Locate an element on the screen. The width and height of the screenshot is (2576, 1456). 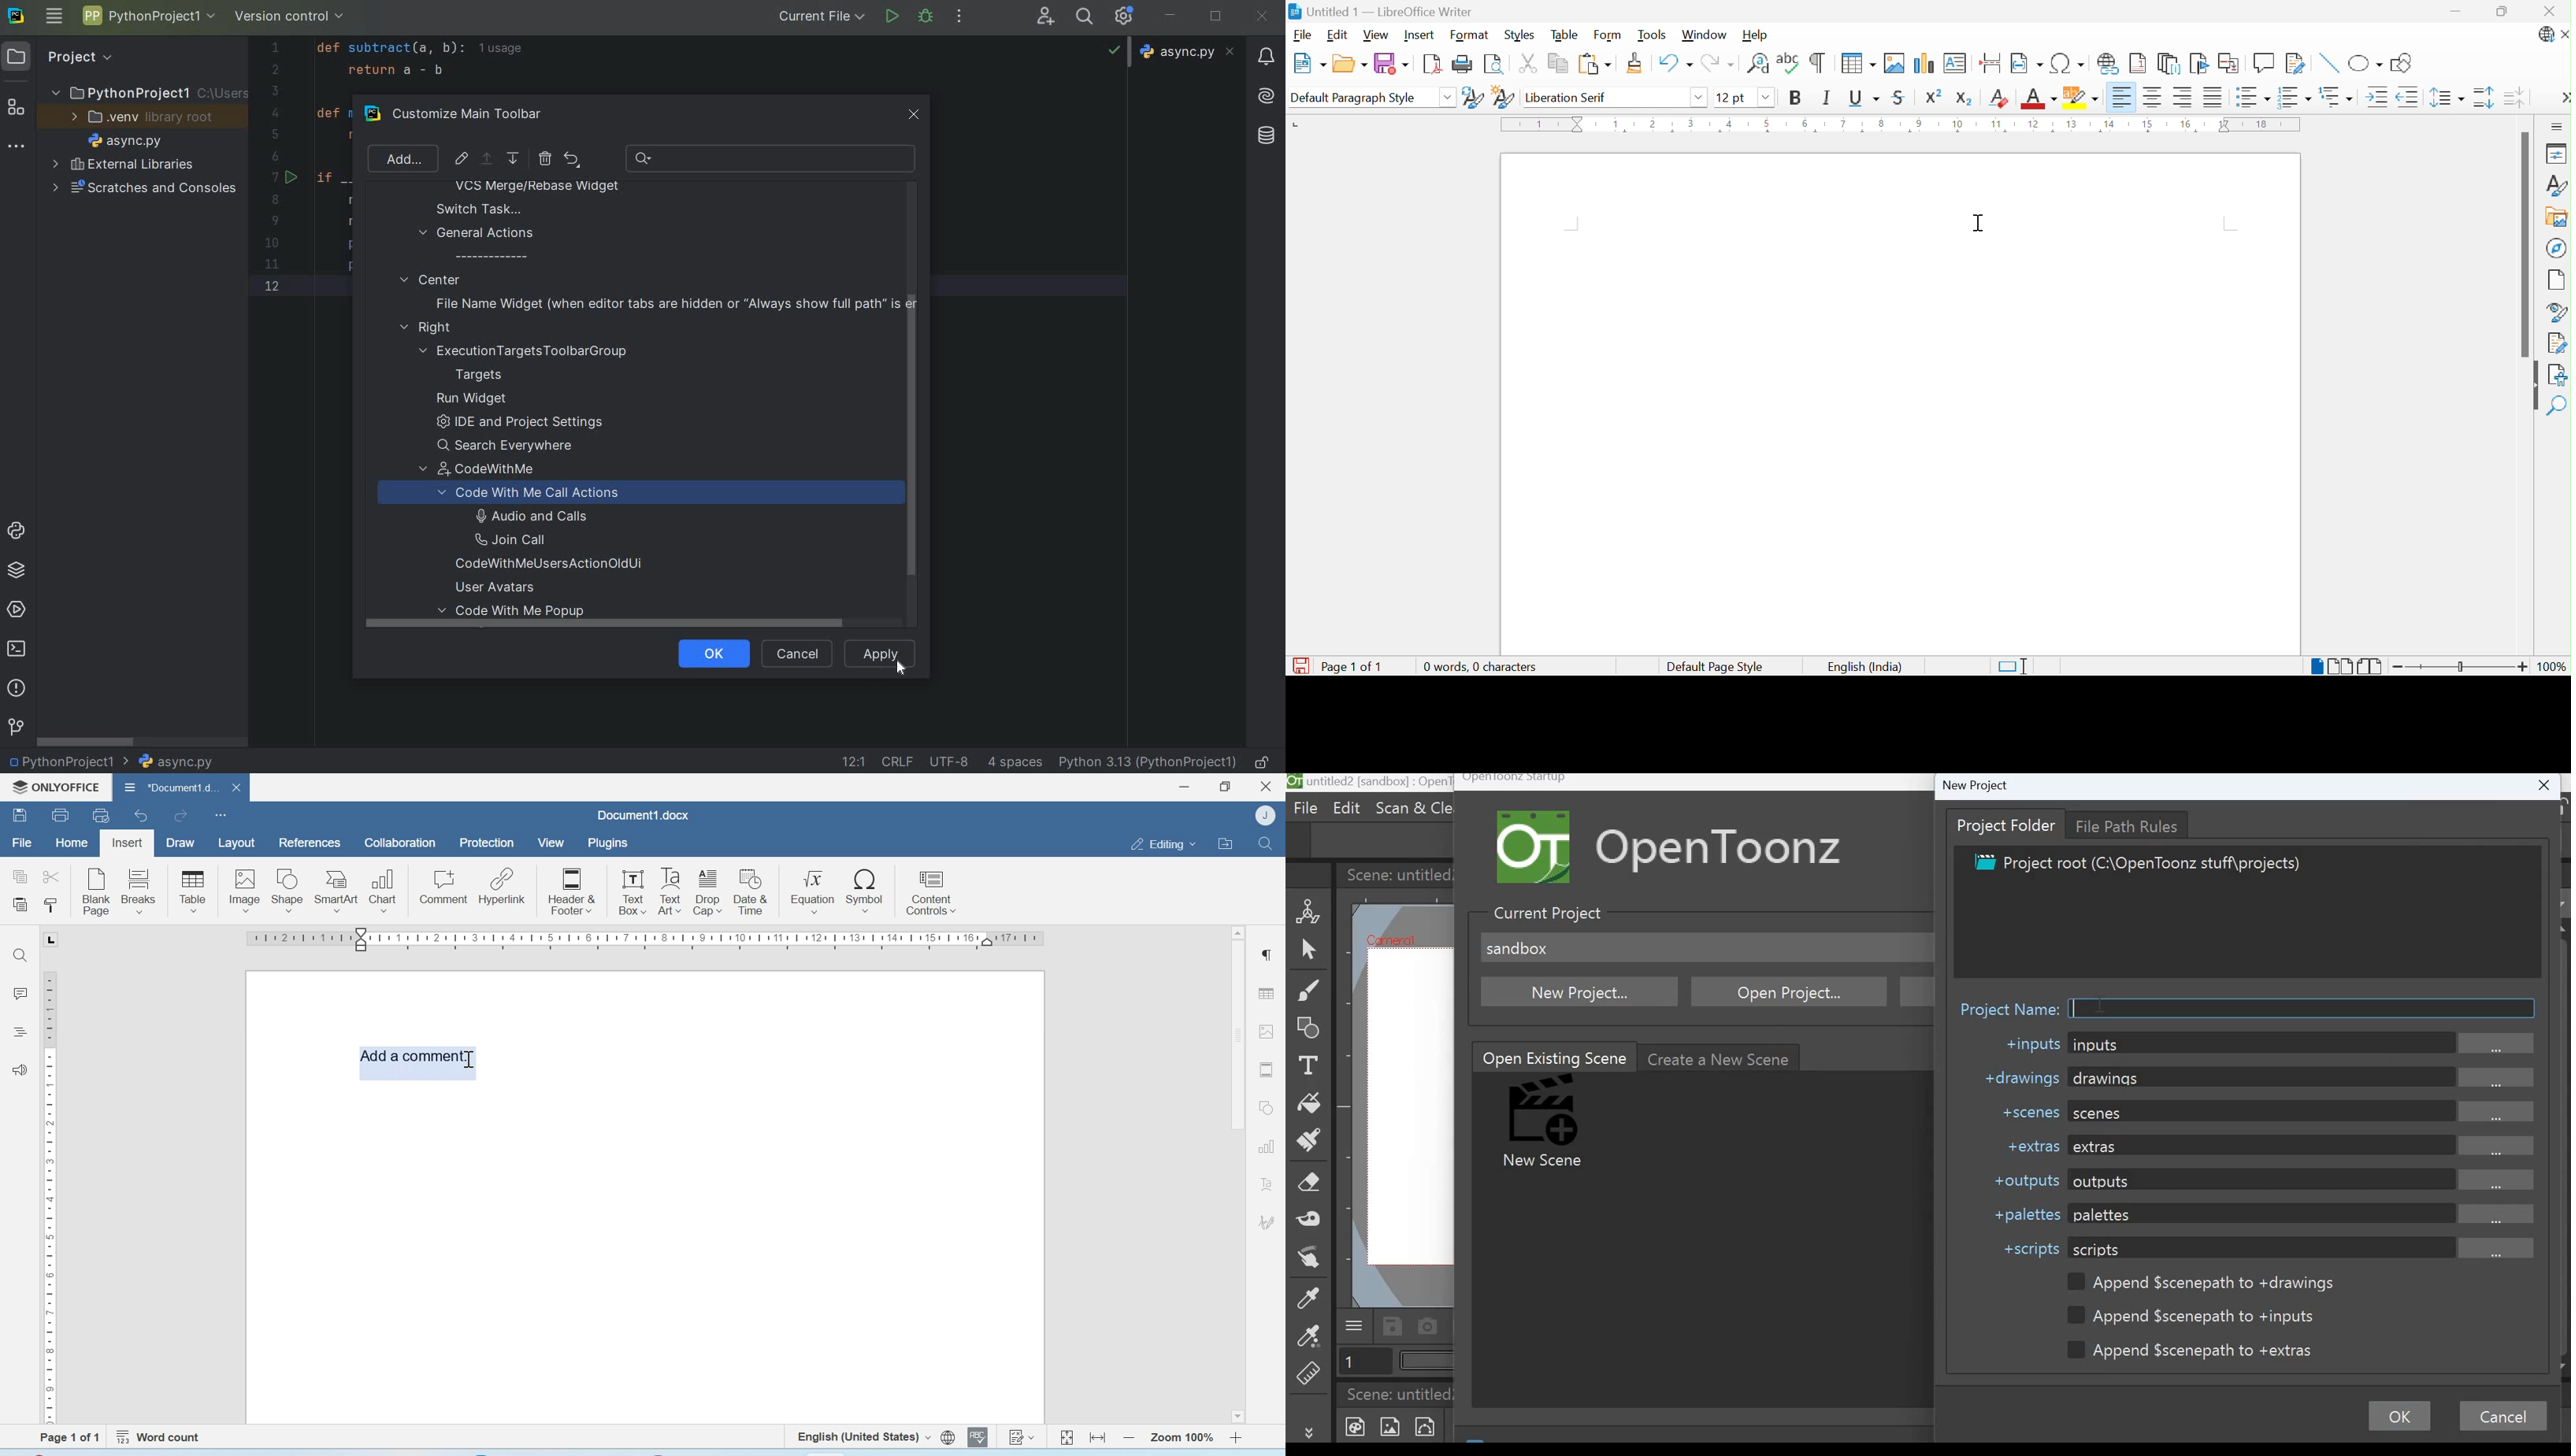
Editing is located at coordinates (1162, 844).